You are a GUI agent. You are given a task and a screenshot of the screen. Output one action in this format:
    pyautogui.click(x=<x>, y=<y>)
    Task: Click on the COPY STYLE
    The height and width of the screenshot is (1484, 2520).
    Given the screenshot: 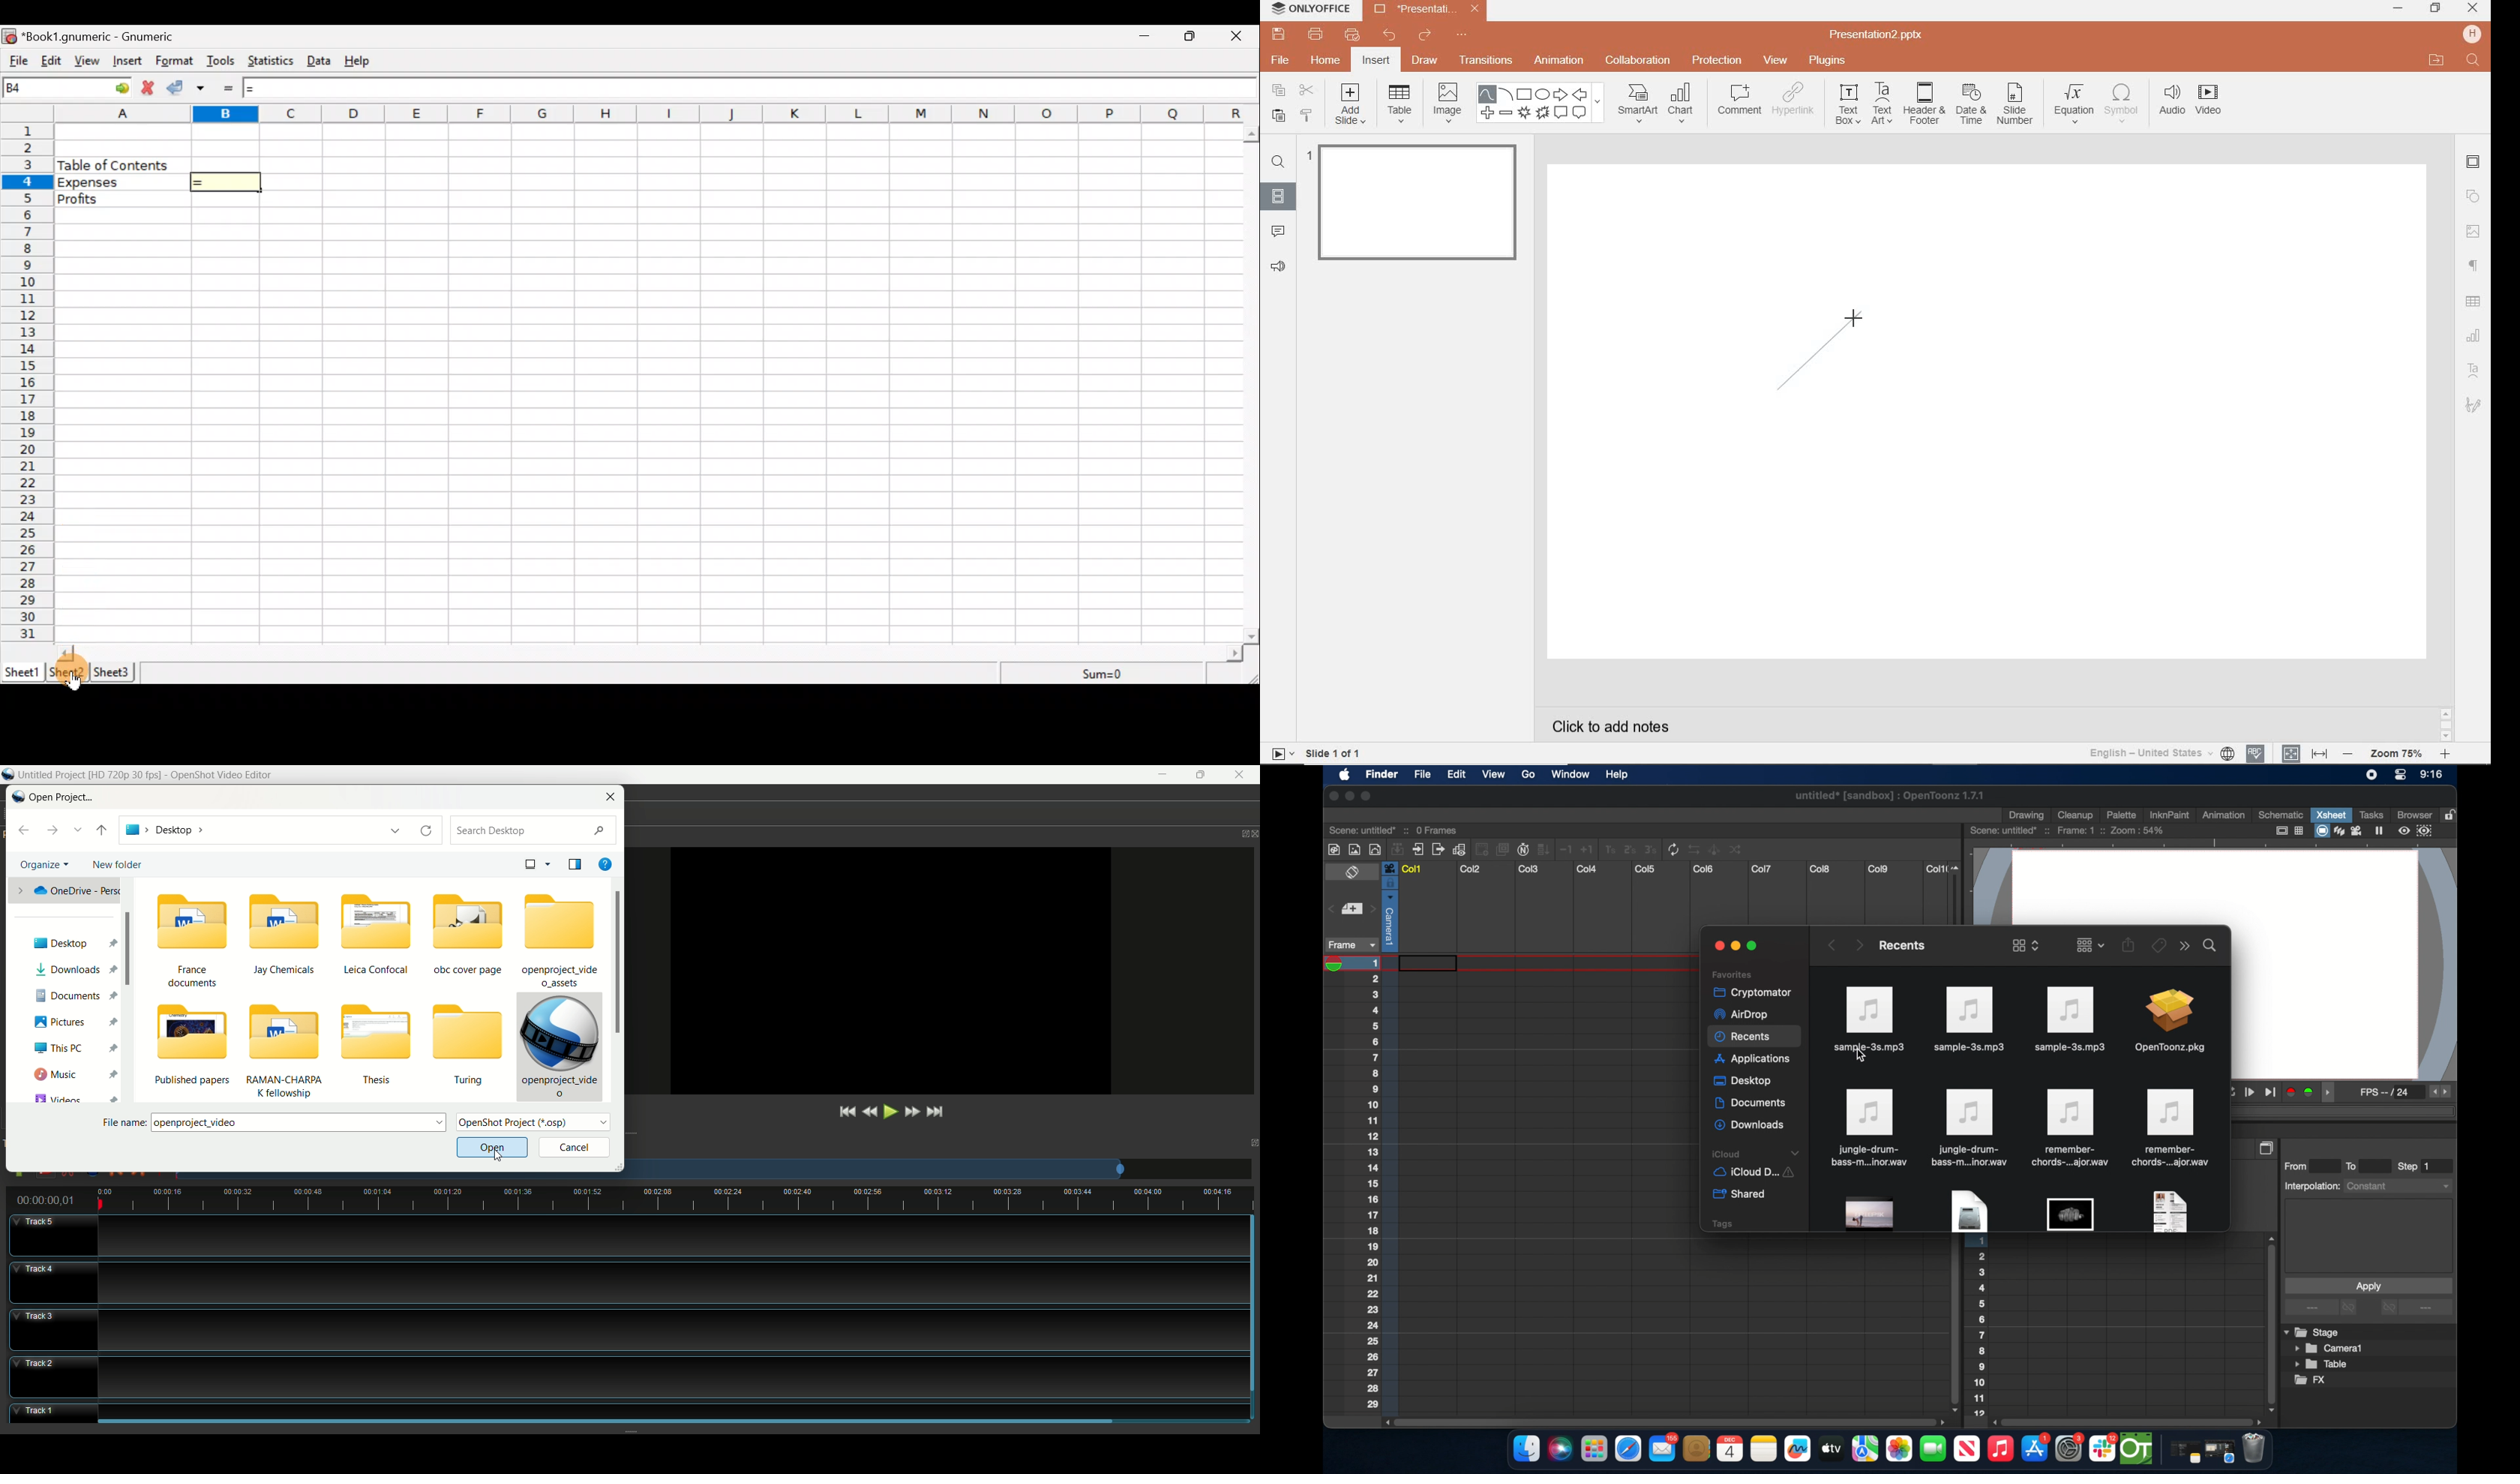 What is the action you would take?
    pyautogui.click(x=1305, y=115)
    